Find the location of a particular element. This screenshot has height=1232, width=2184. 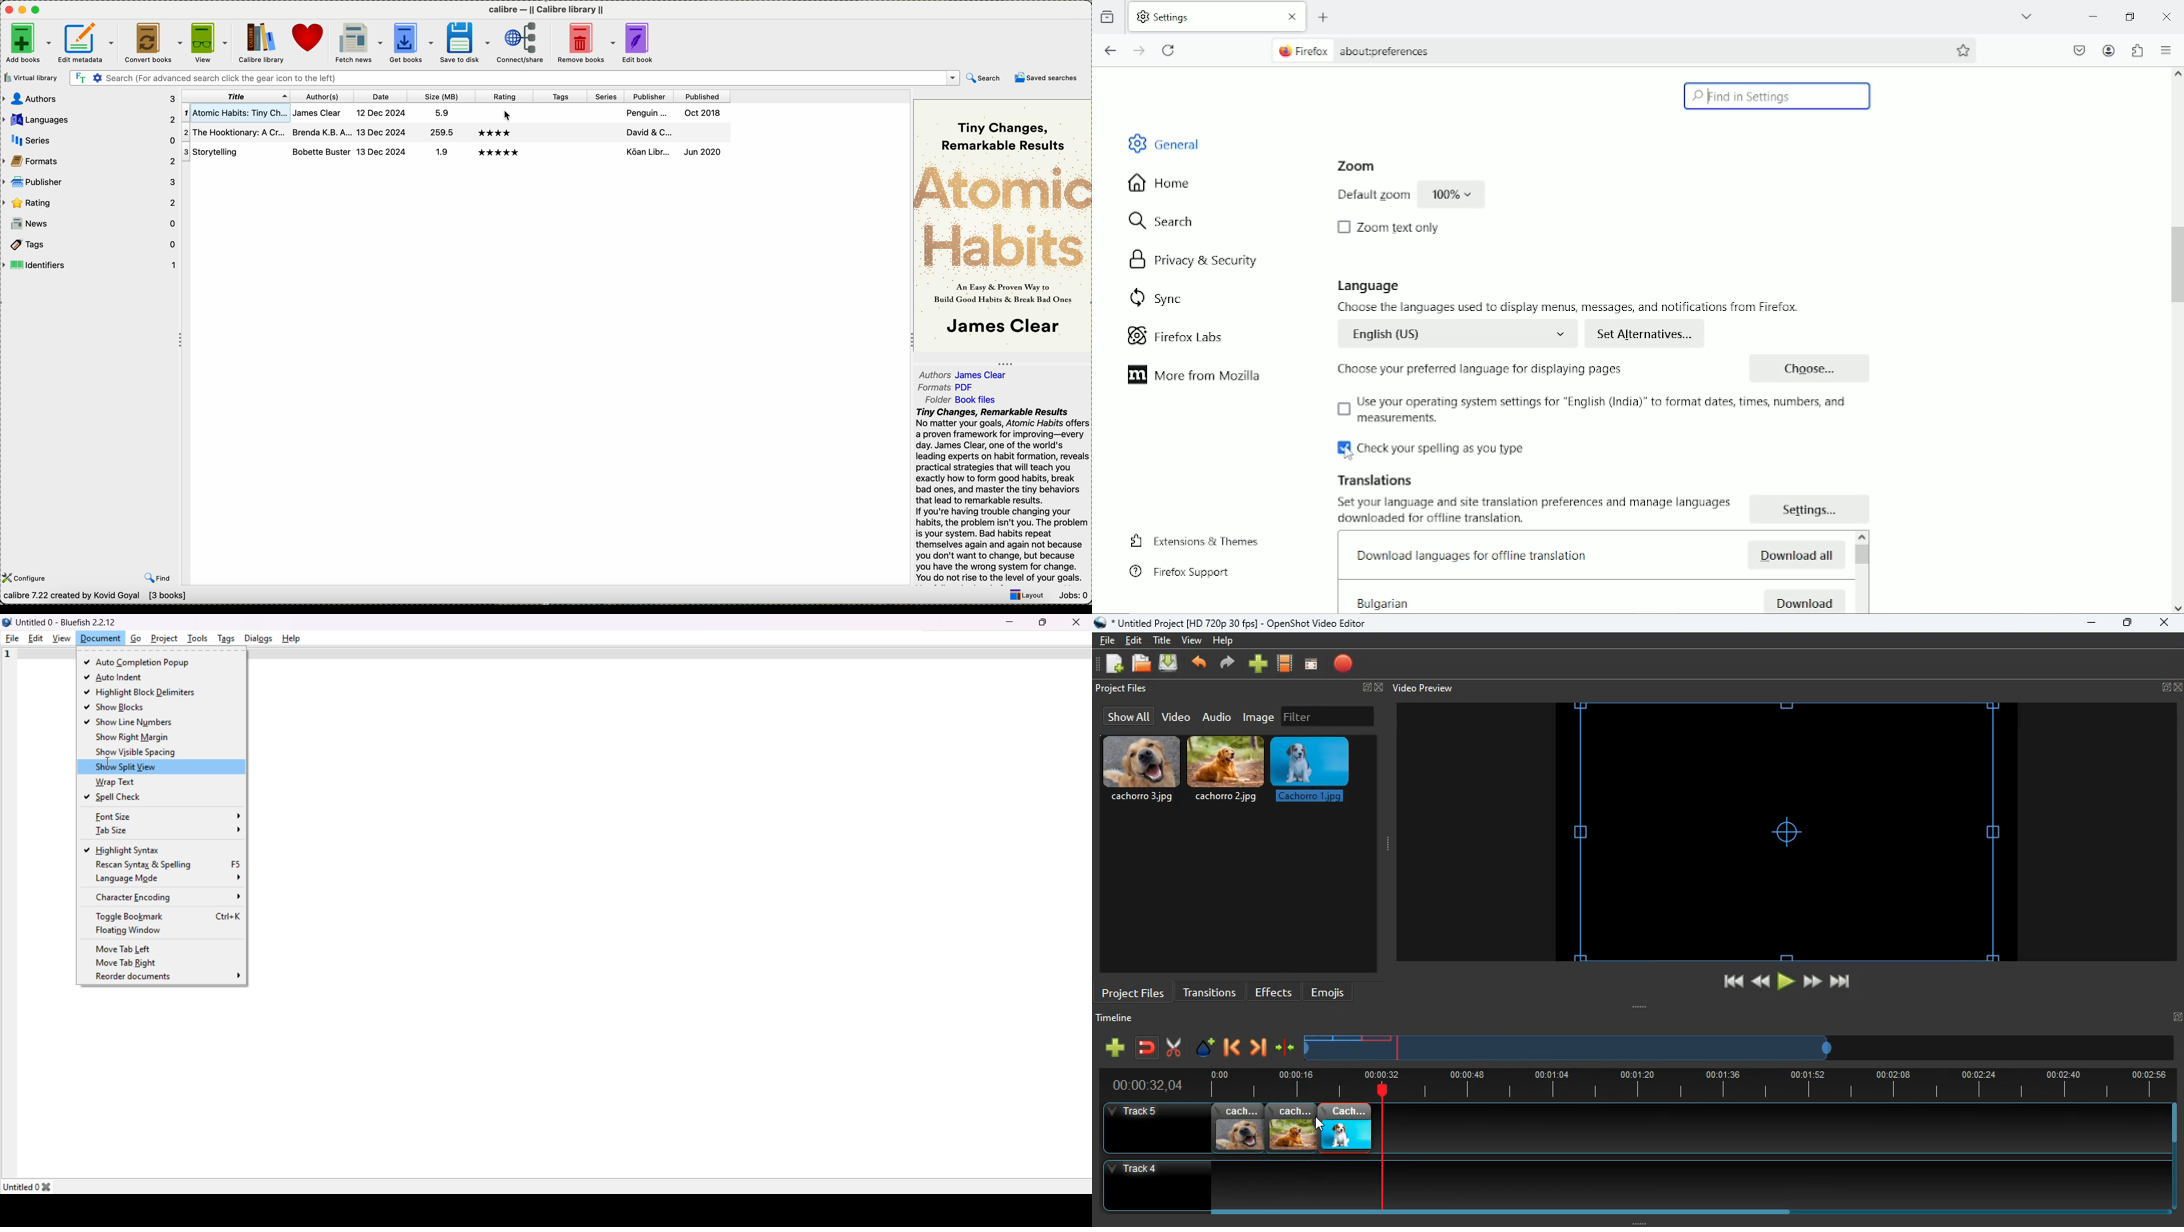

toggle bookmark is located at coordinates (168, 916).